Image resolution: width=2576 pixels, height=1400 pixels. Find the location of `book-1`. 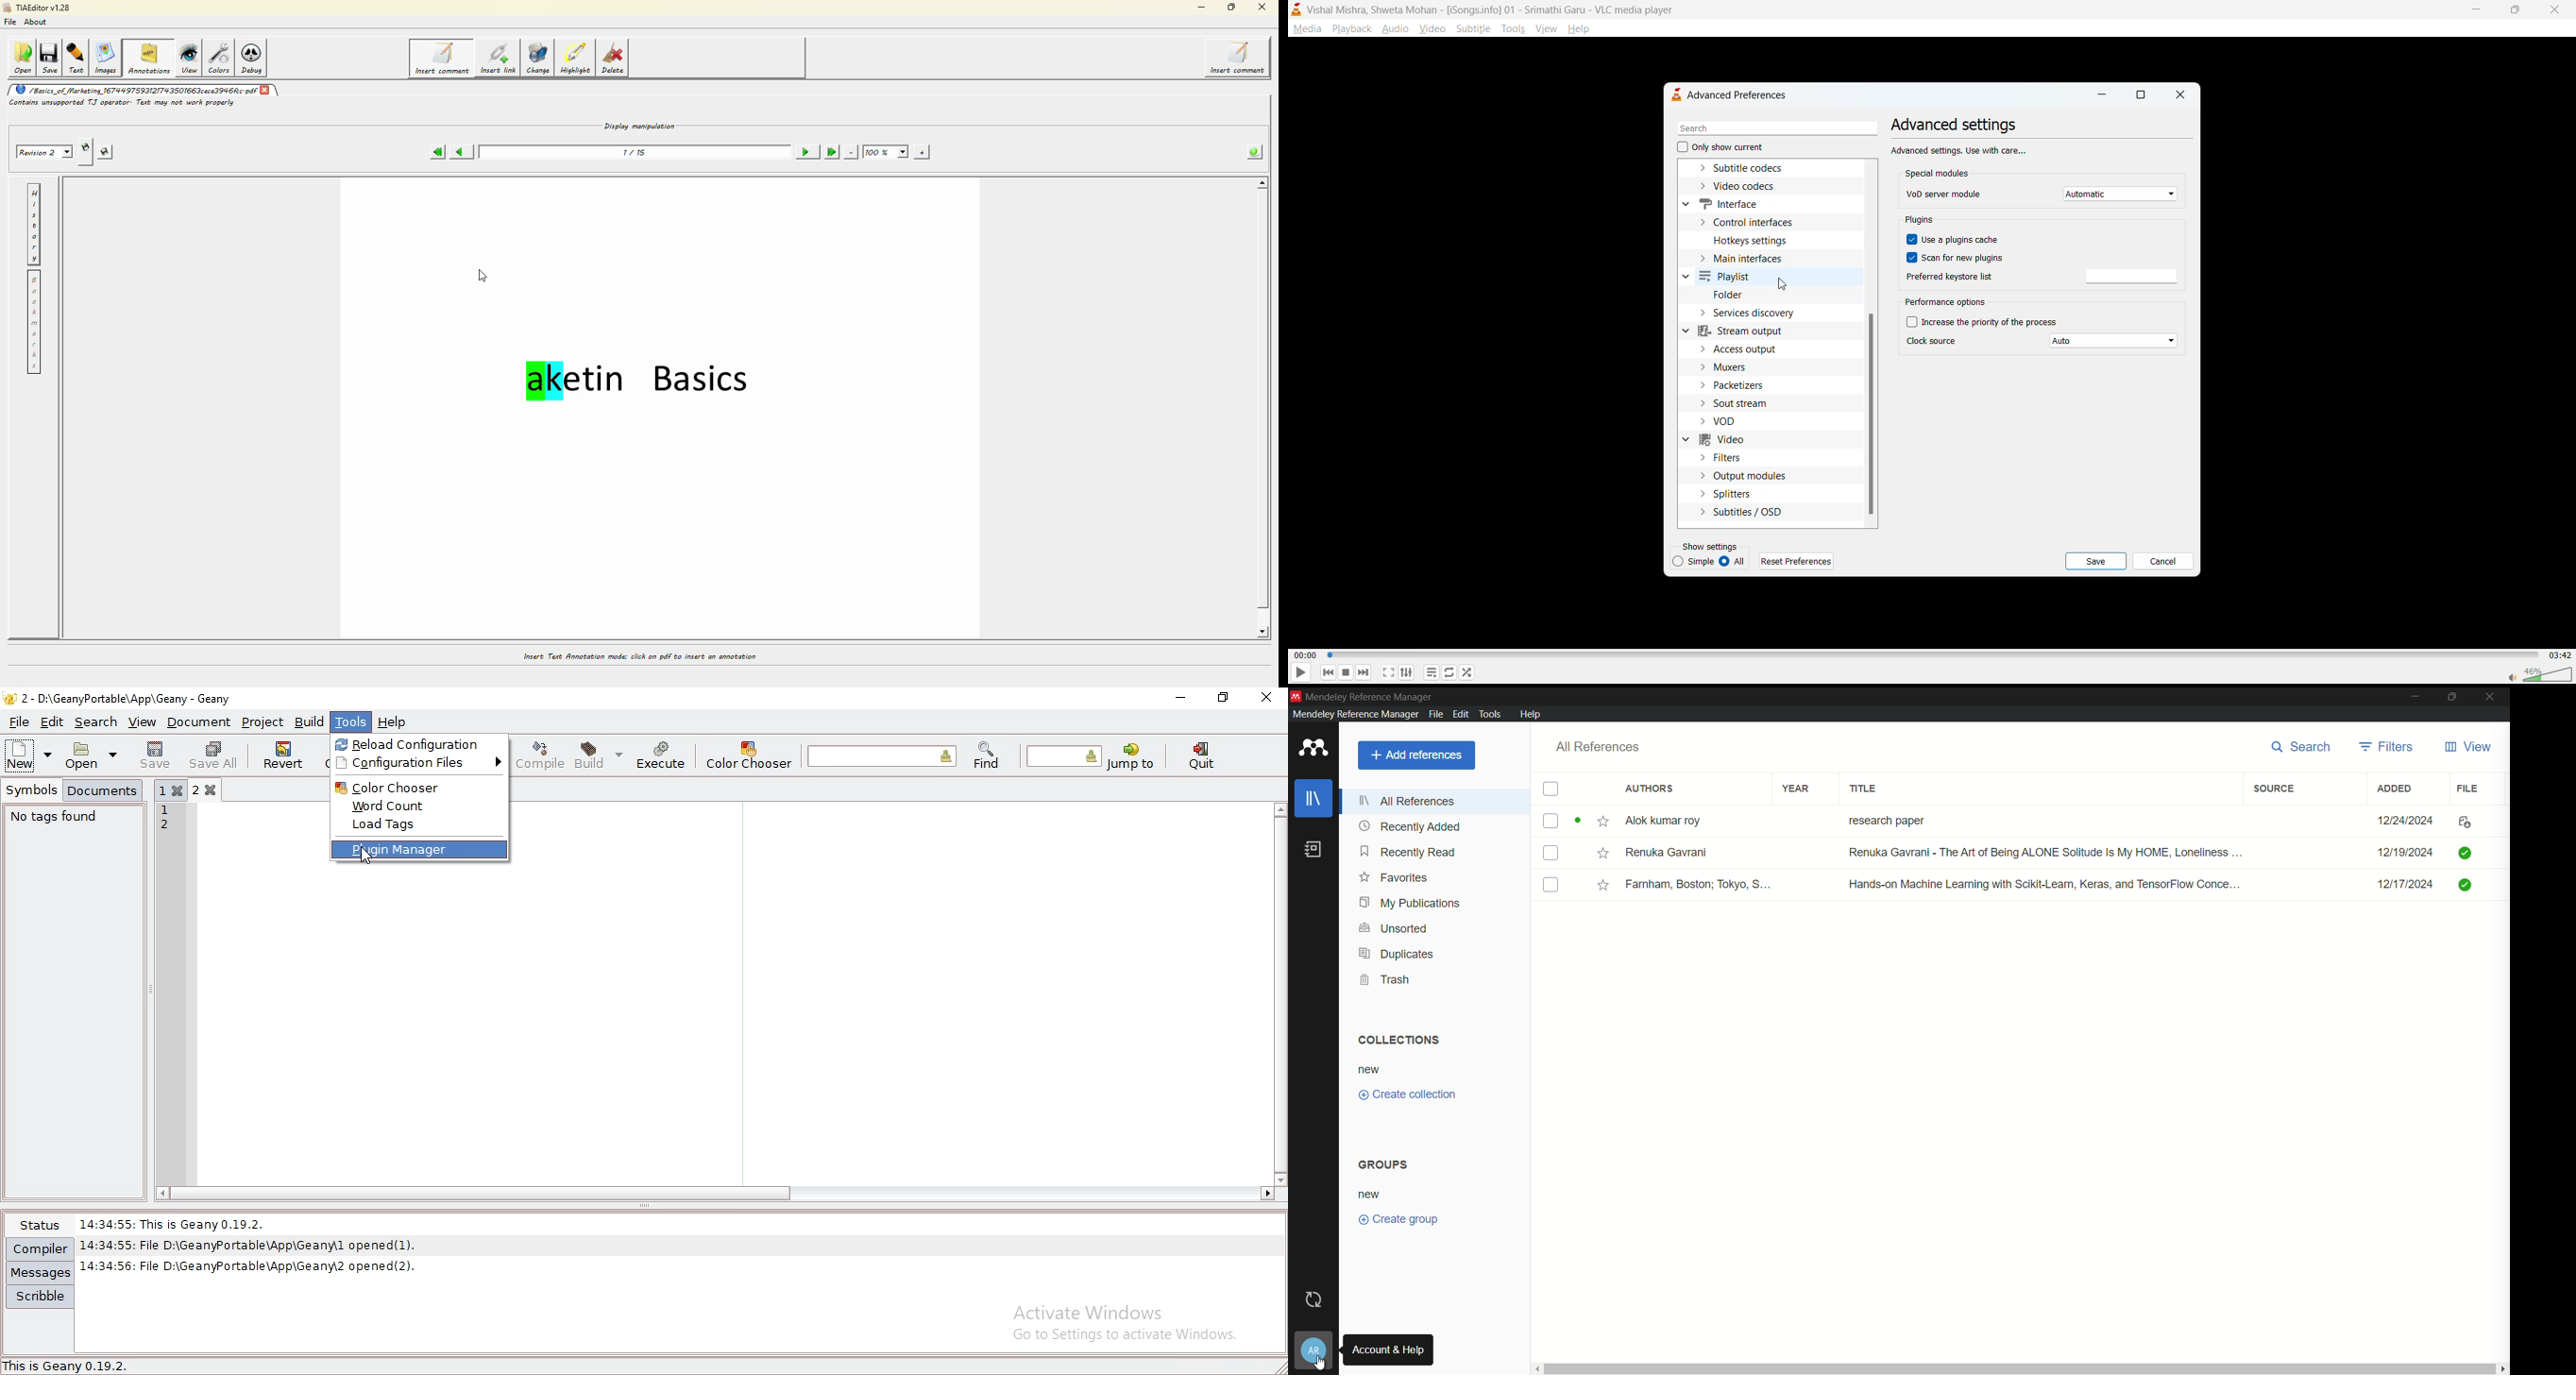

book-1 is located at coordinates (2056, 821).